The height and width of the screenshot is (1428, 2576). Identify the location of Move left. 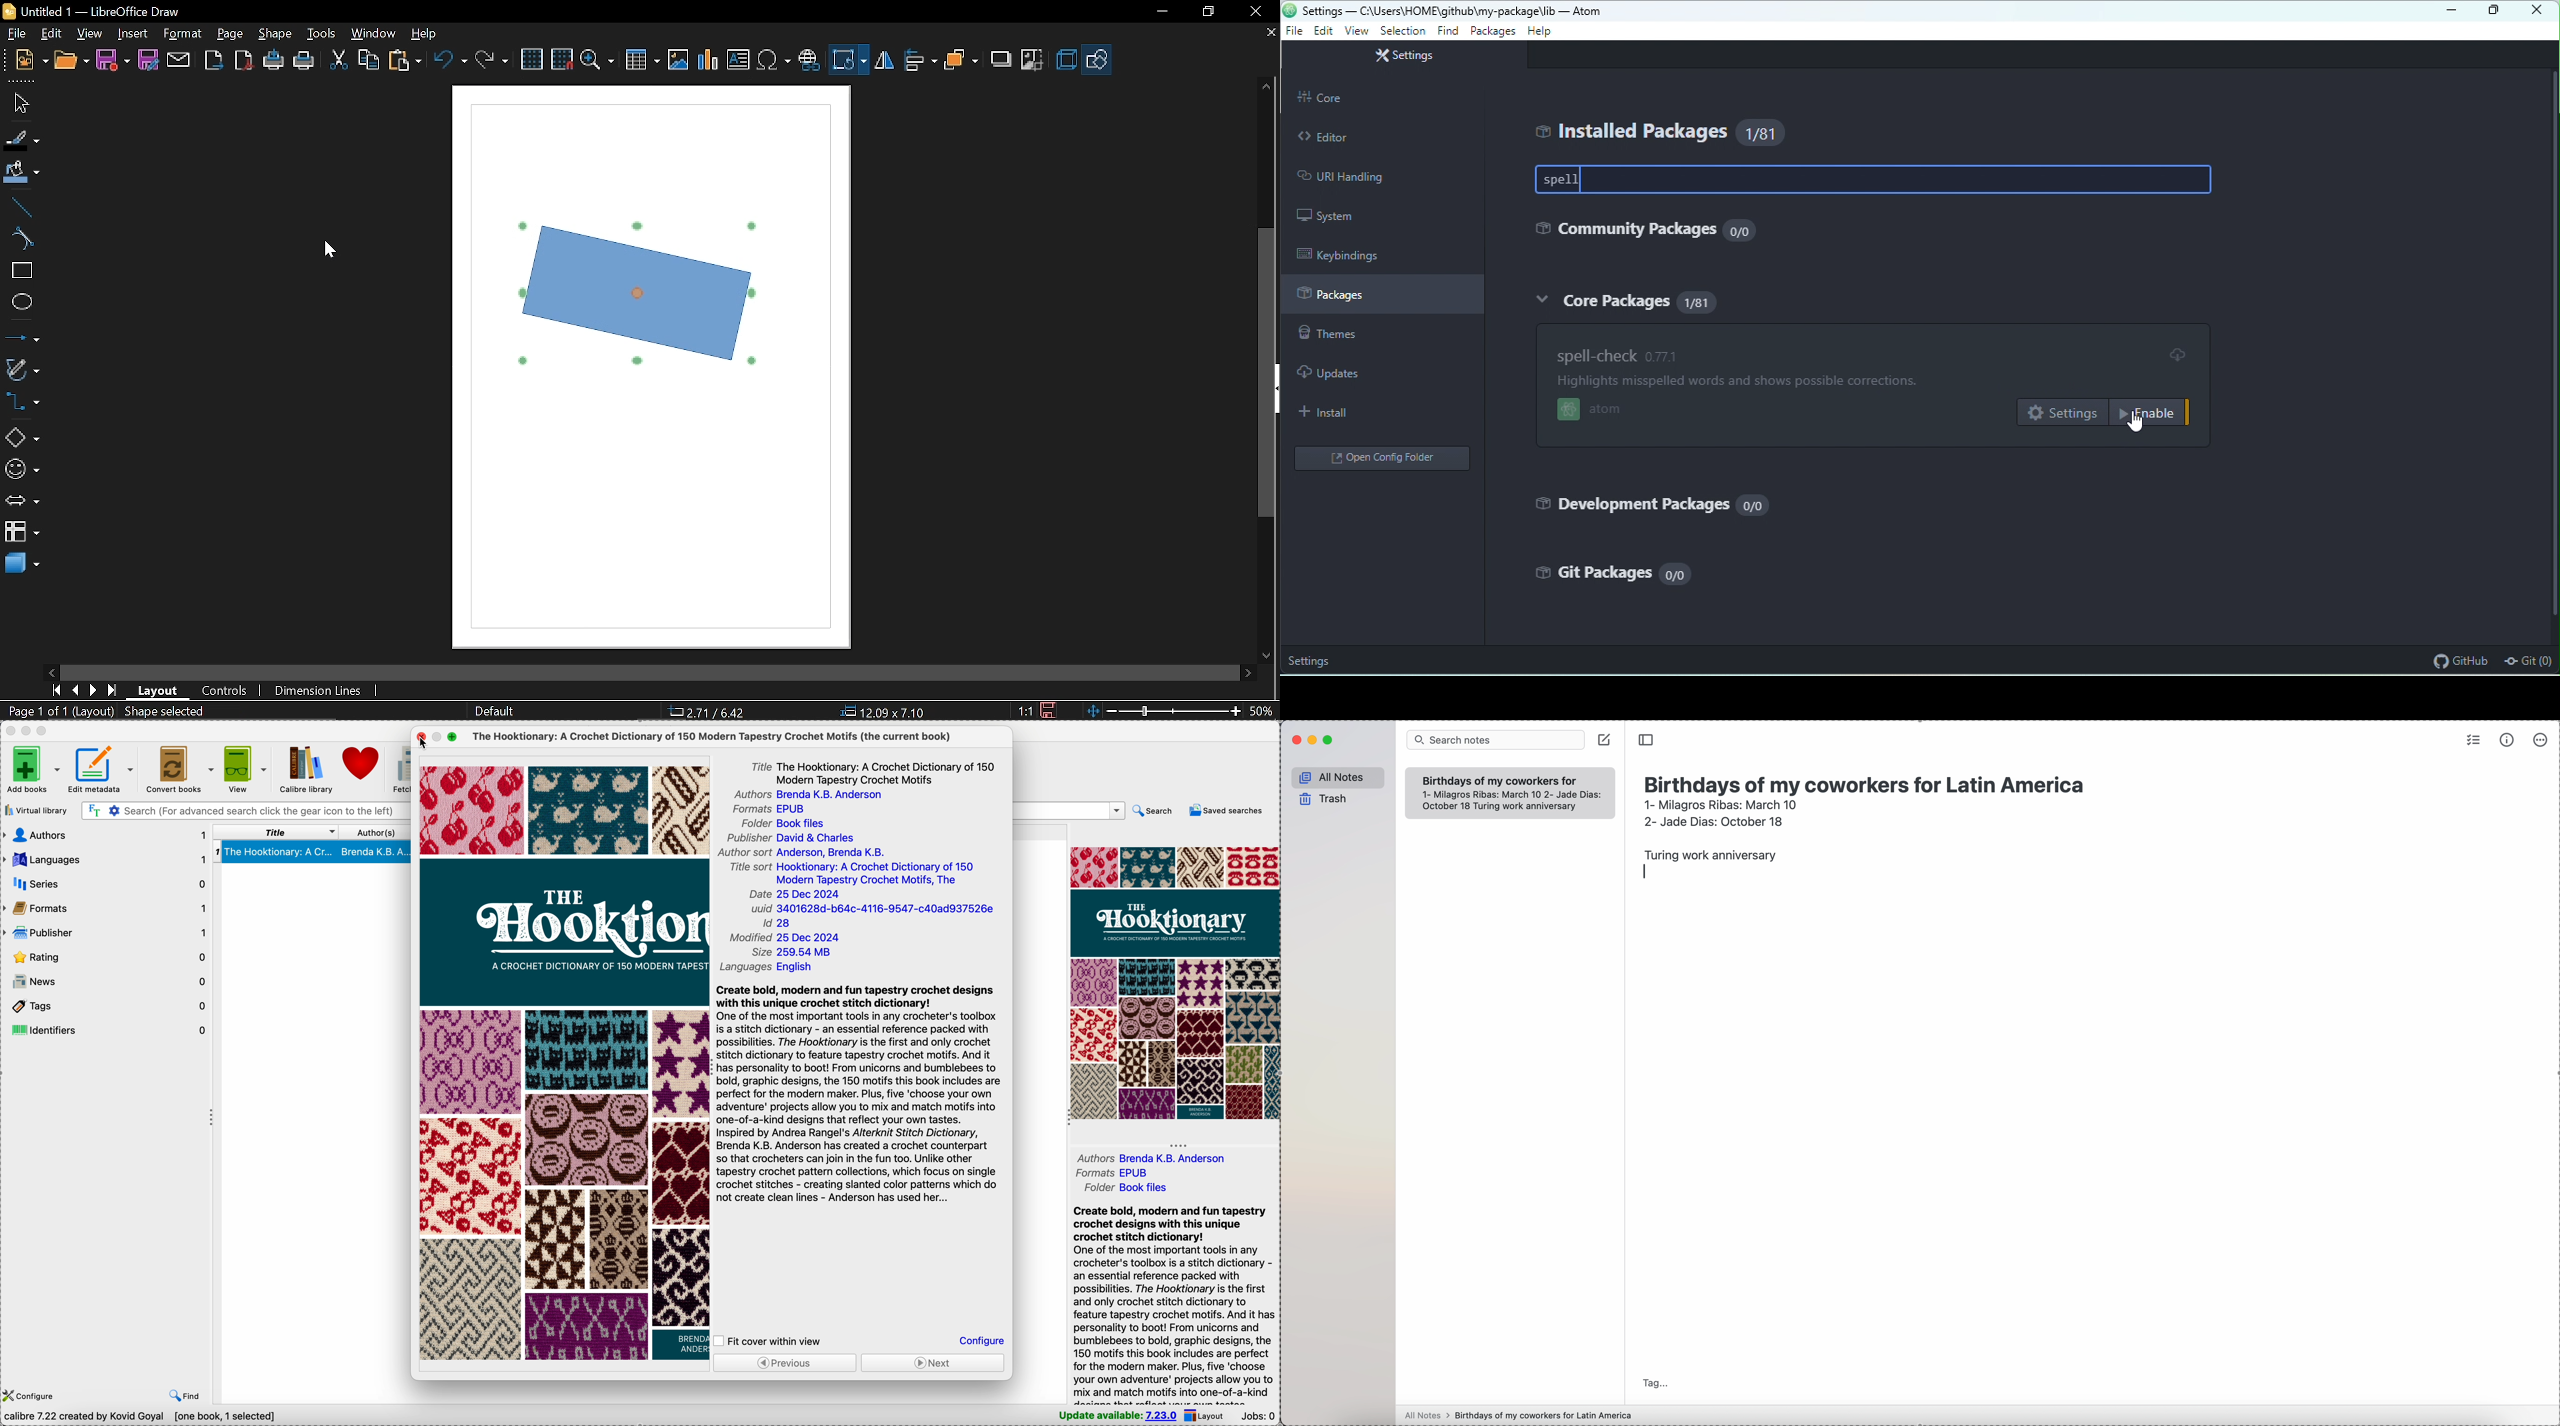
(51, 672).